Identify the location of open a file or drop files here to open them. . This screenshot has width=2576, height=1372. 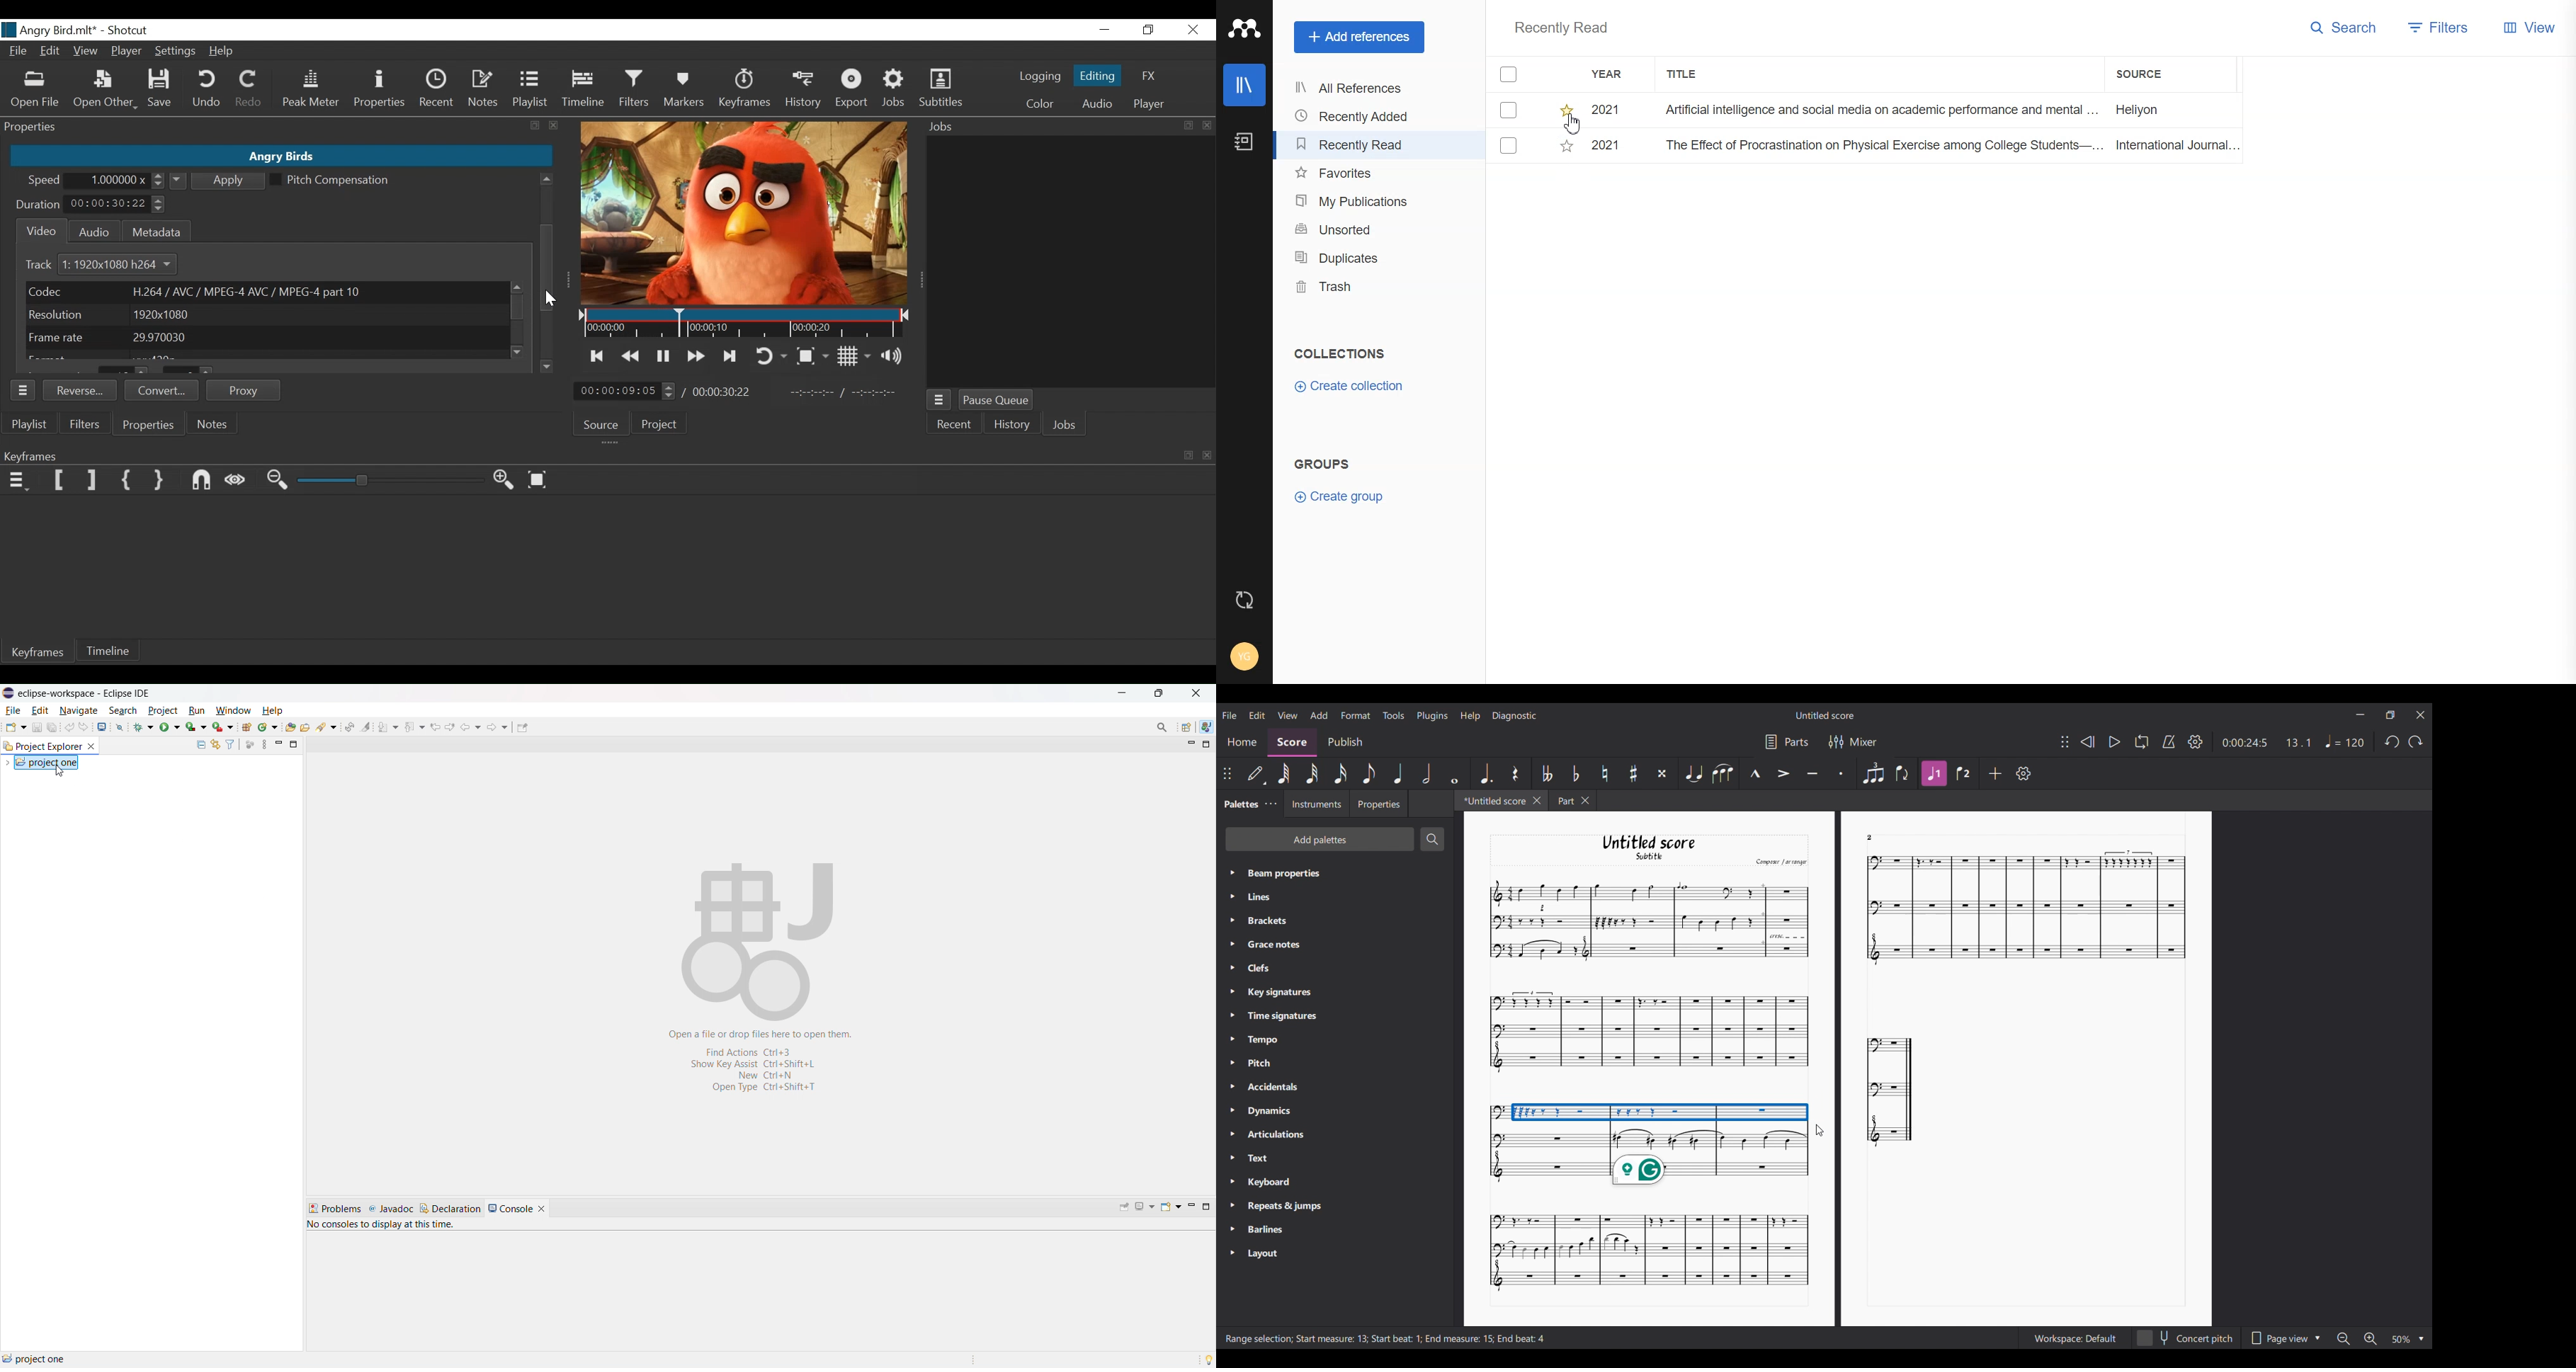
(765, 1034).